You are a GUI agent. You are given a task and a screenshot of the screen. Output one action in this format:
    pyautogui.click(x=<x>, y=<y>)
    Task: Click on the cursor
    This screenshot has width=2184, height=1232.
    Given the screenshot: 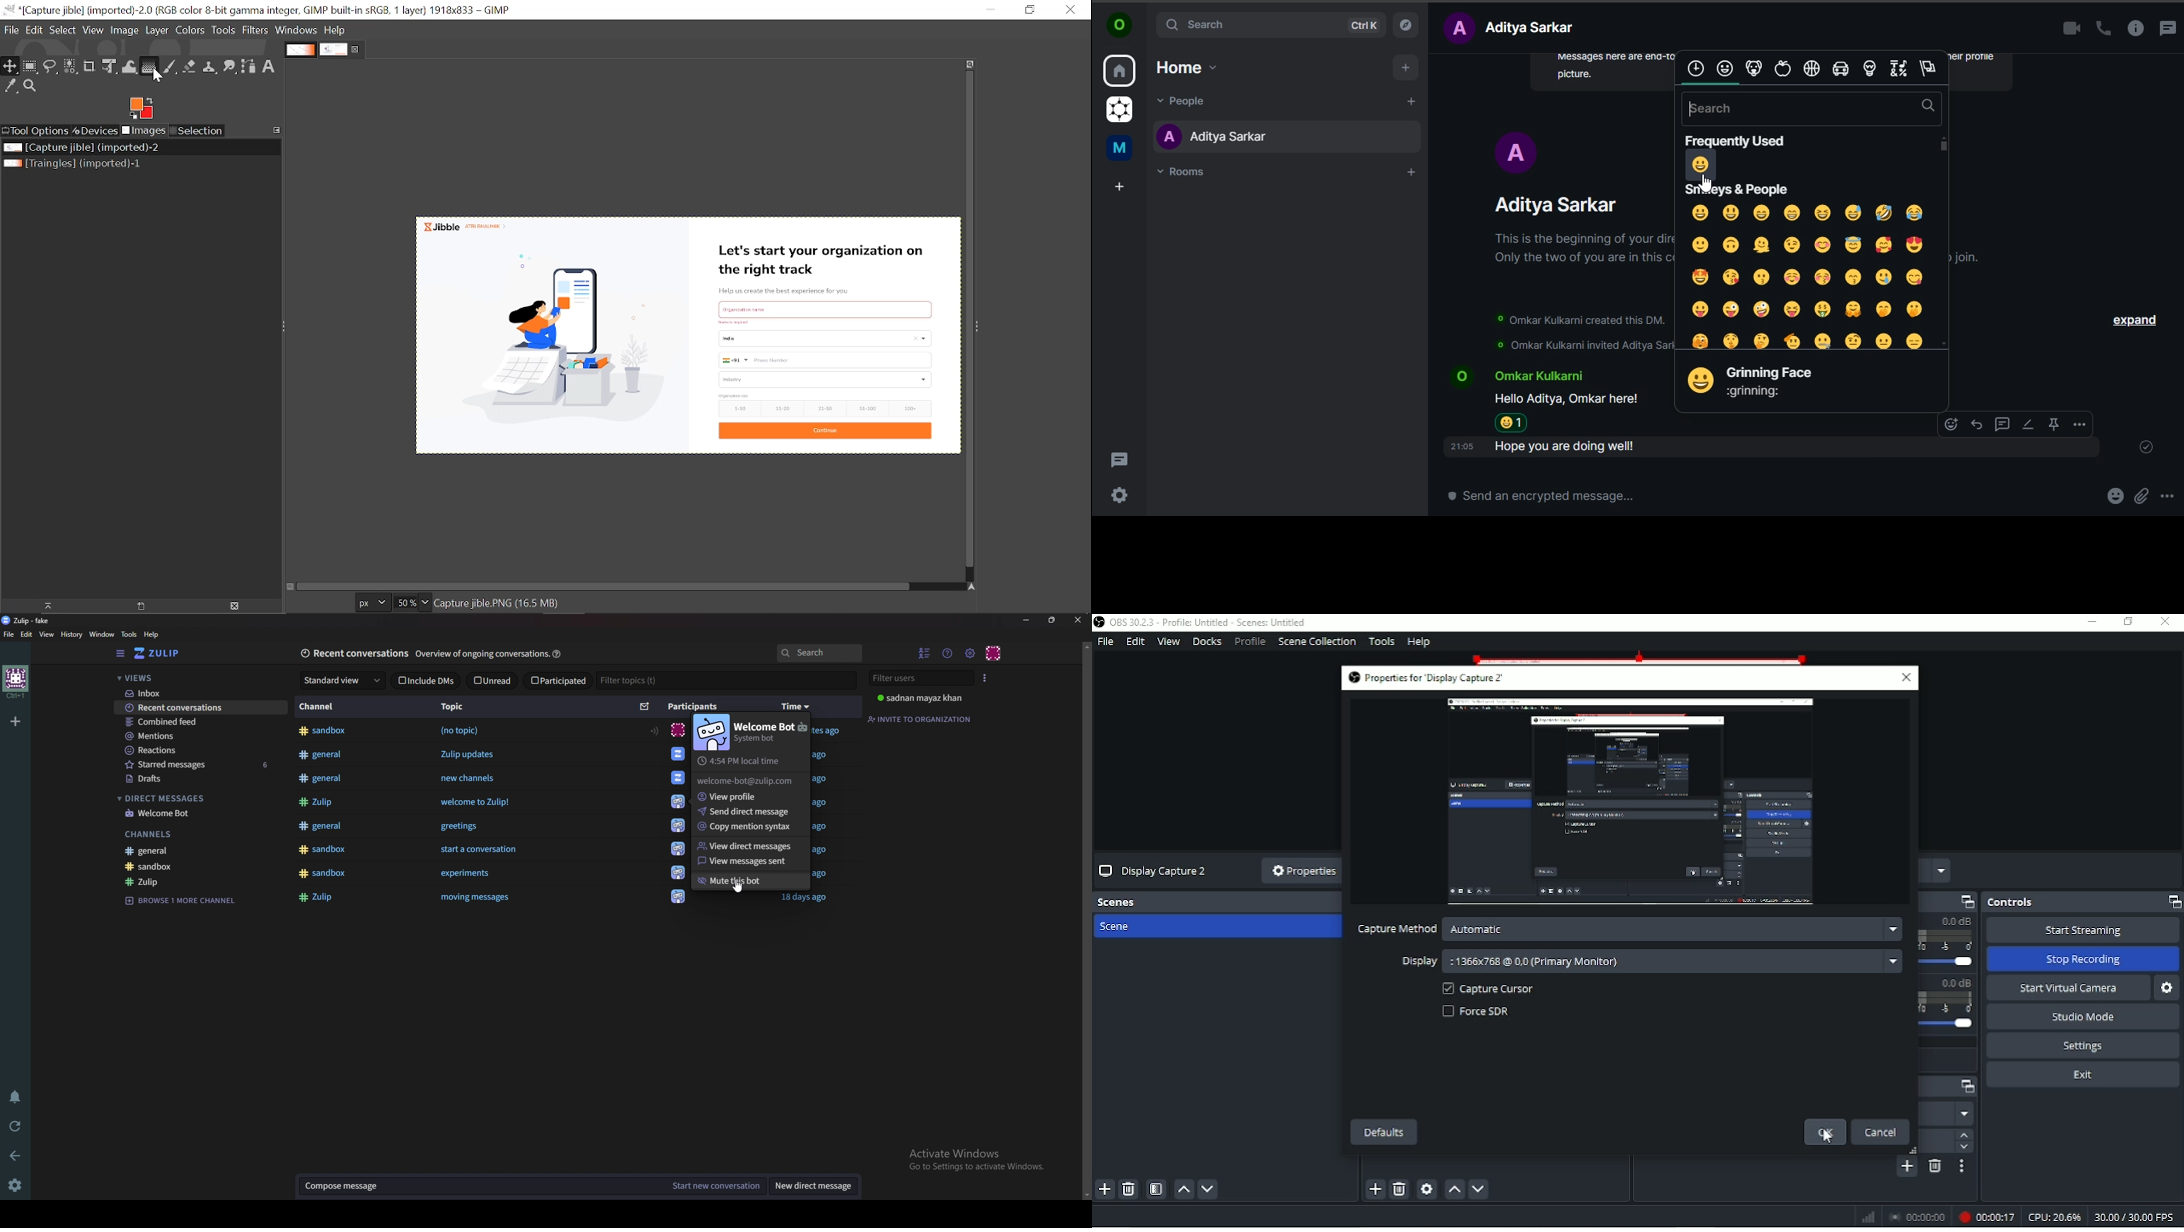 What is the action you would take?
    pyautogui.click(x=739, y=886)
    